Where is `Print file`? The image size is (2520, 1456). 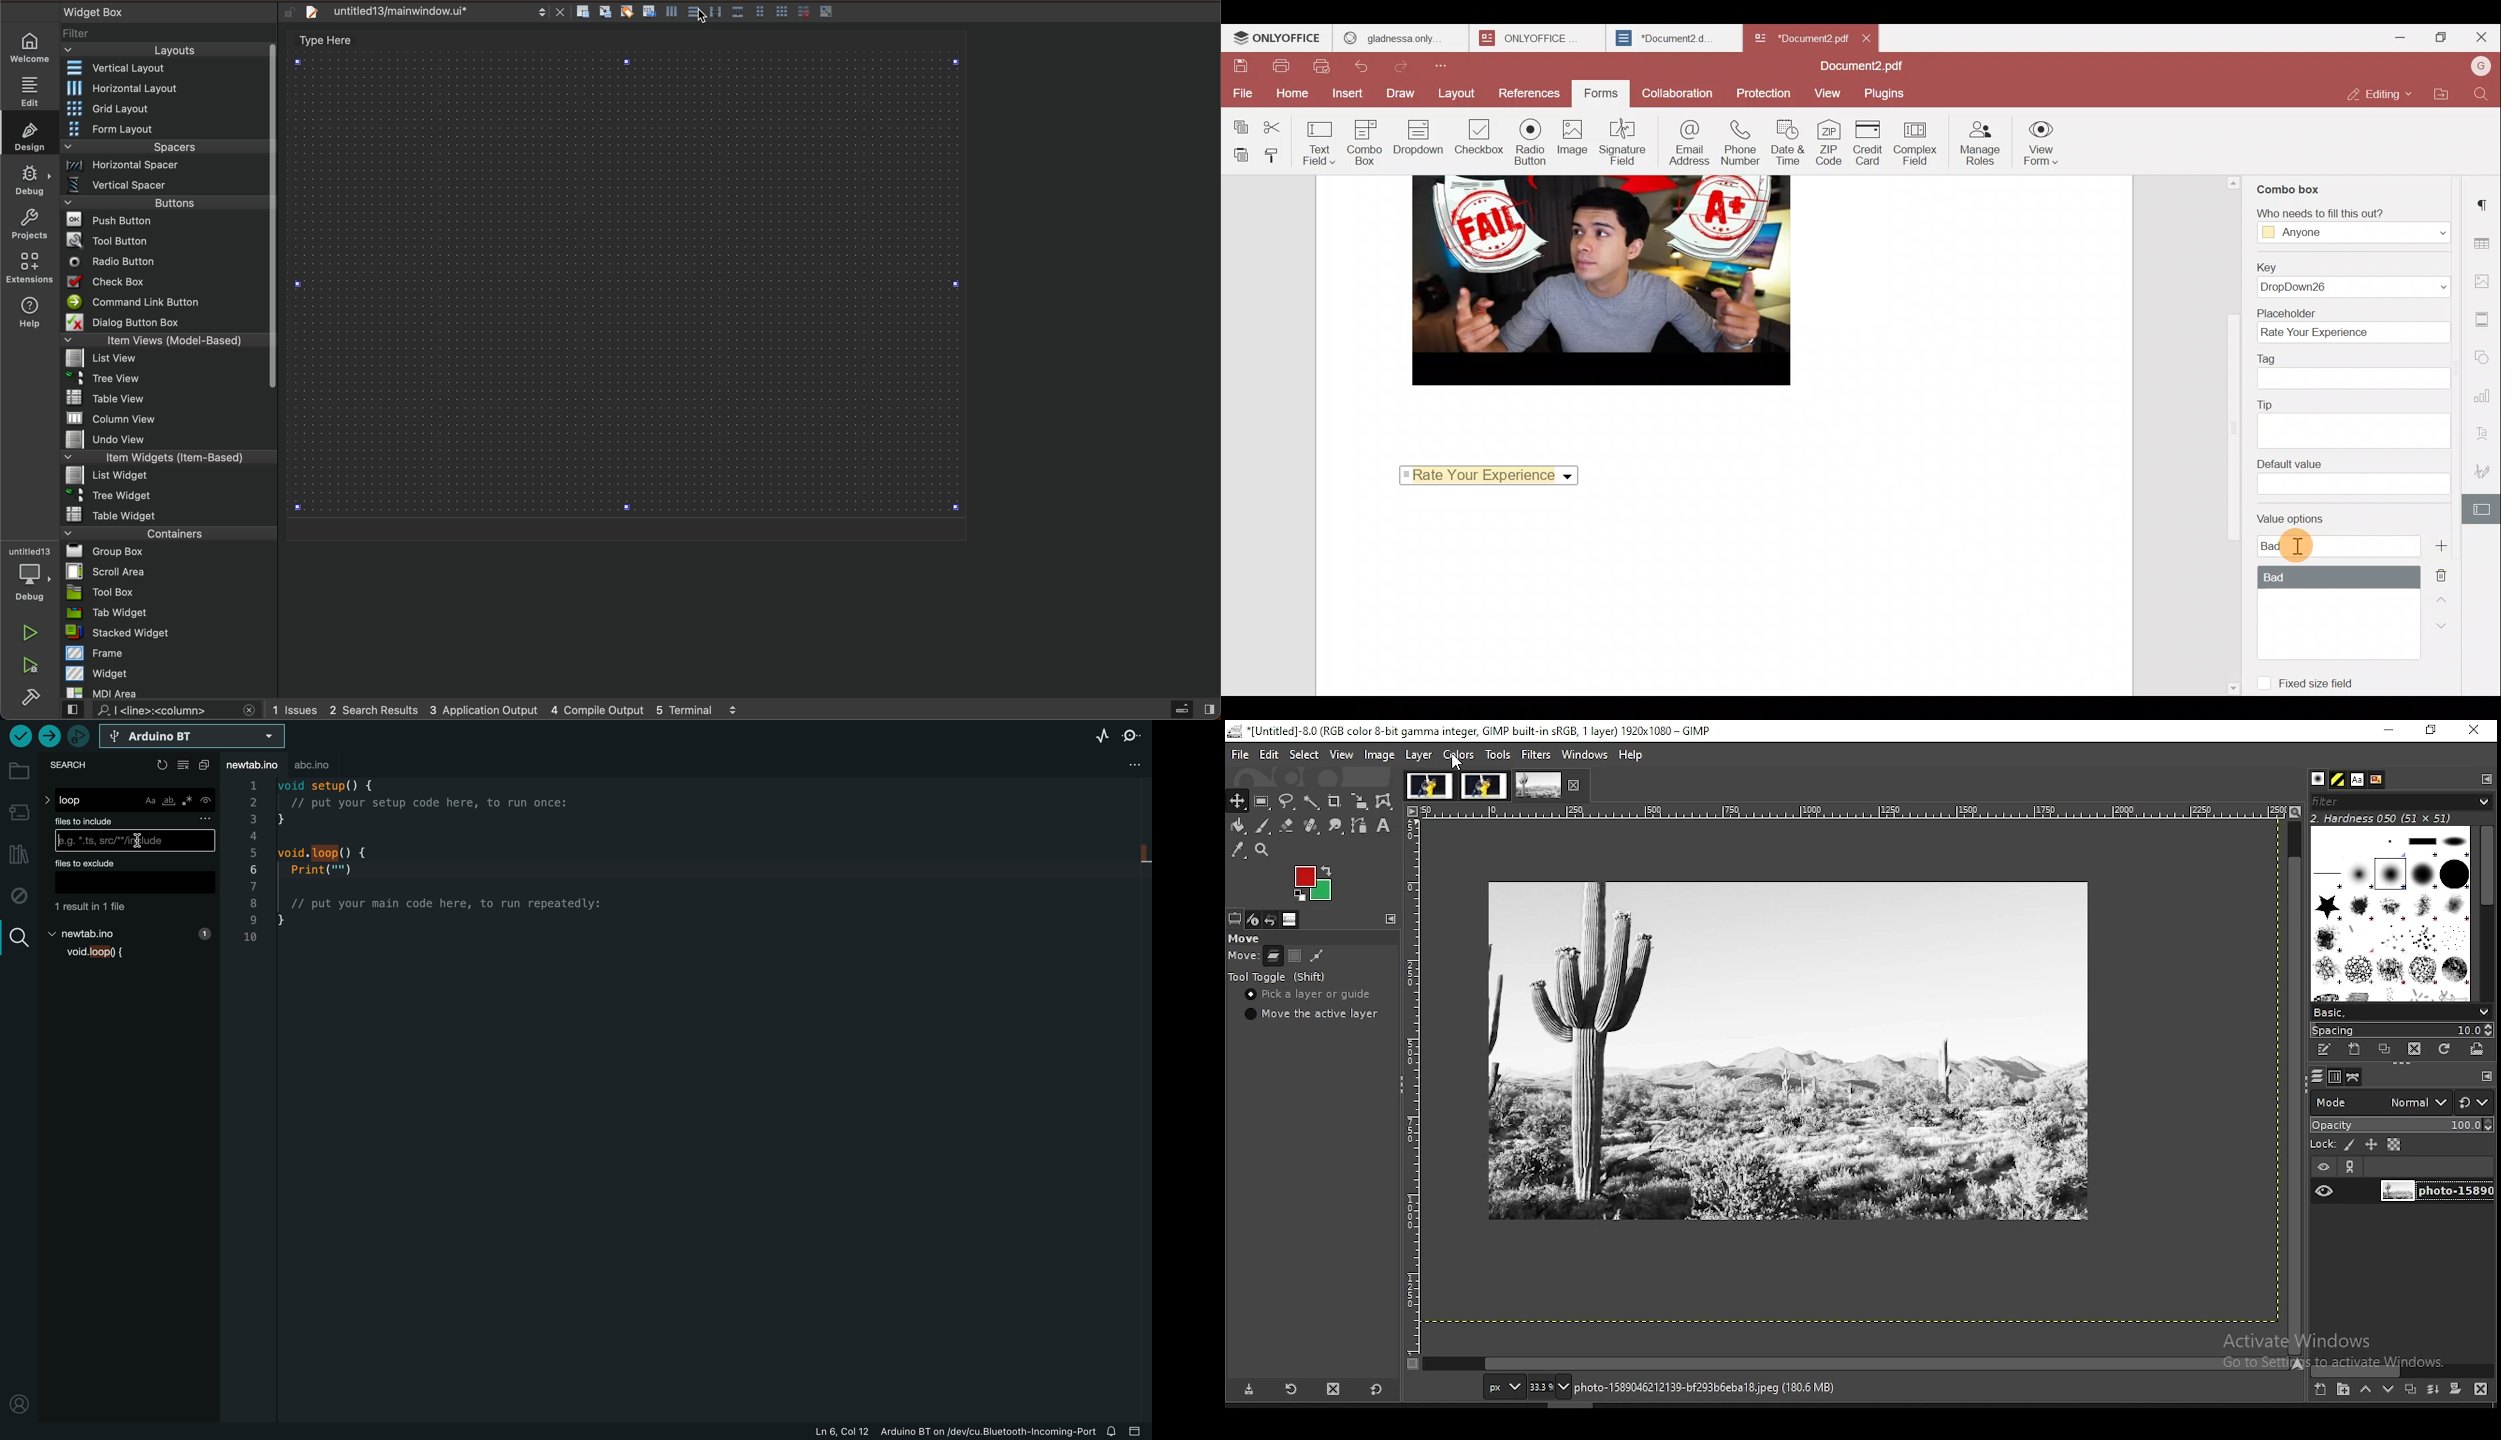
Print file is located at coordinates (1281, 68).